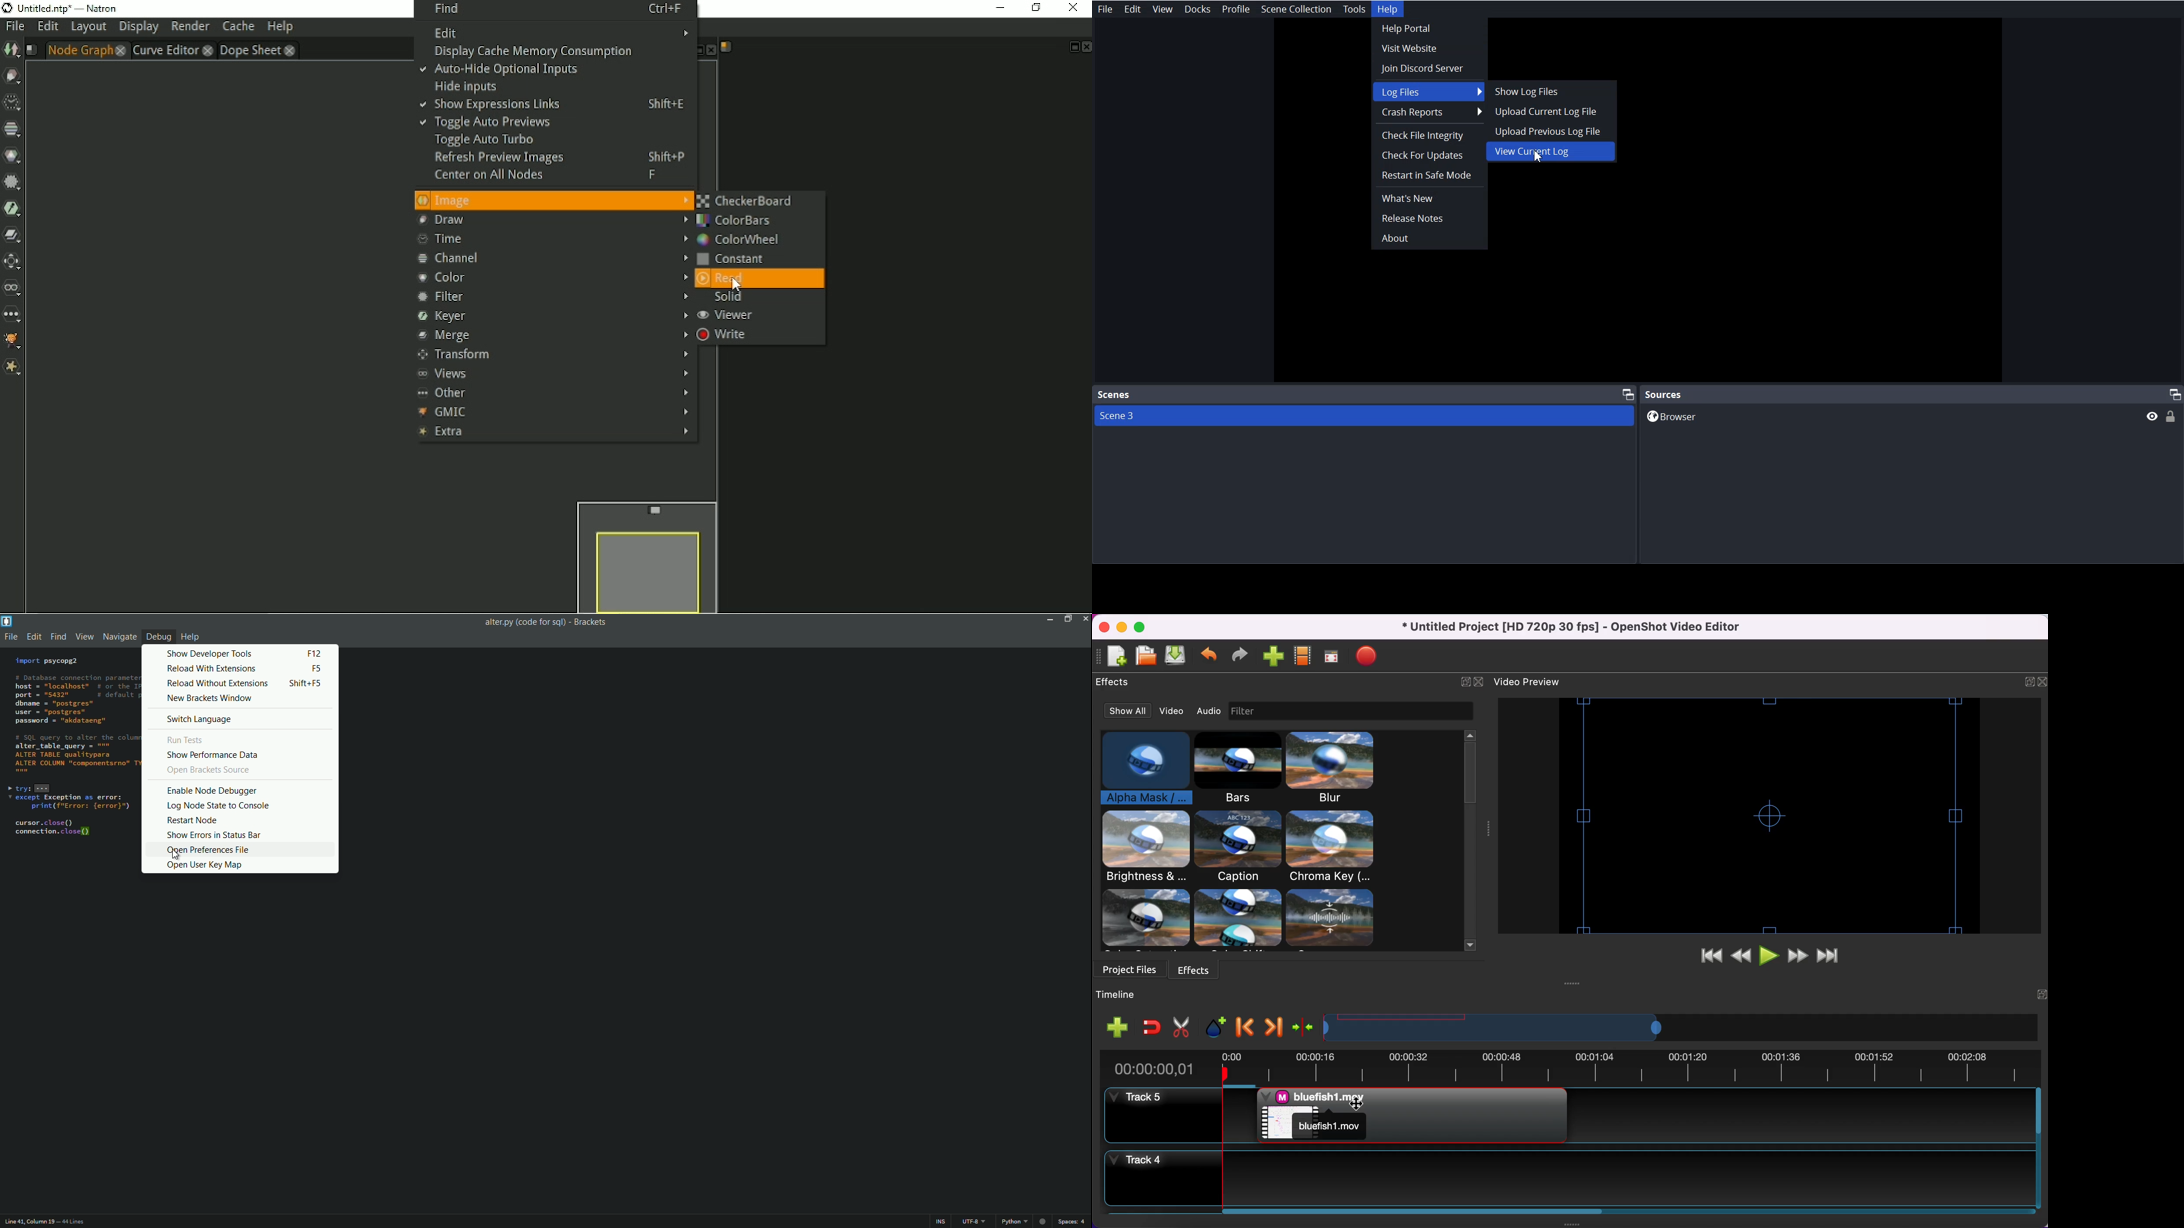 The width and height of the screenshot is (2184, 1232). Describe the element at coordinates (1304, 659) in the screenshot. I see `choose profiles` at that location.